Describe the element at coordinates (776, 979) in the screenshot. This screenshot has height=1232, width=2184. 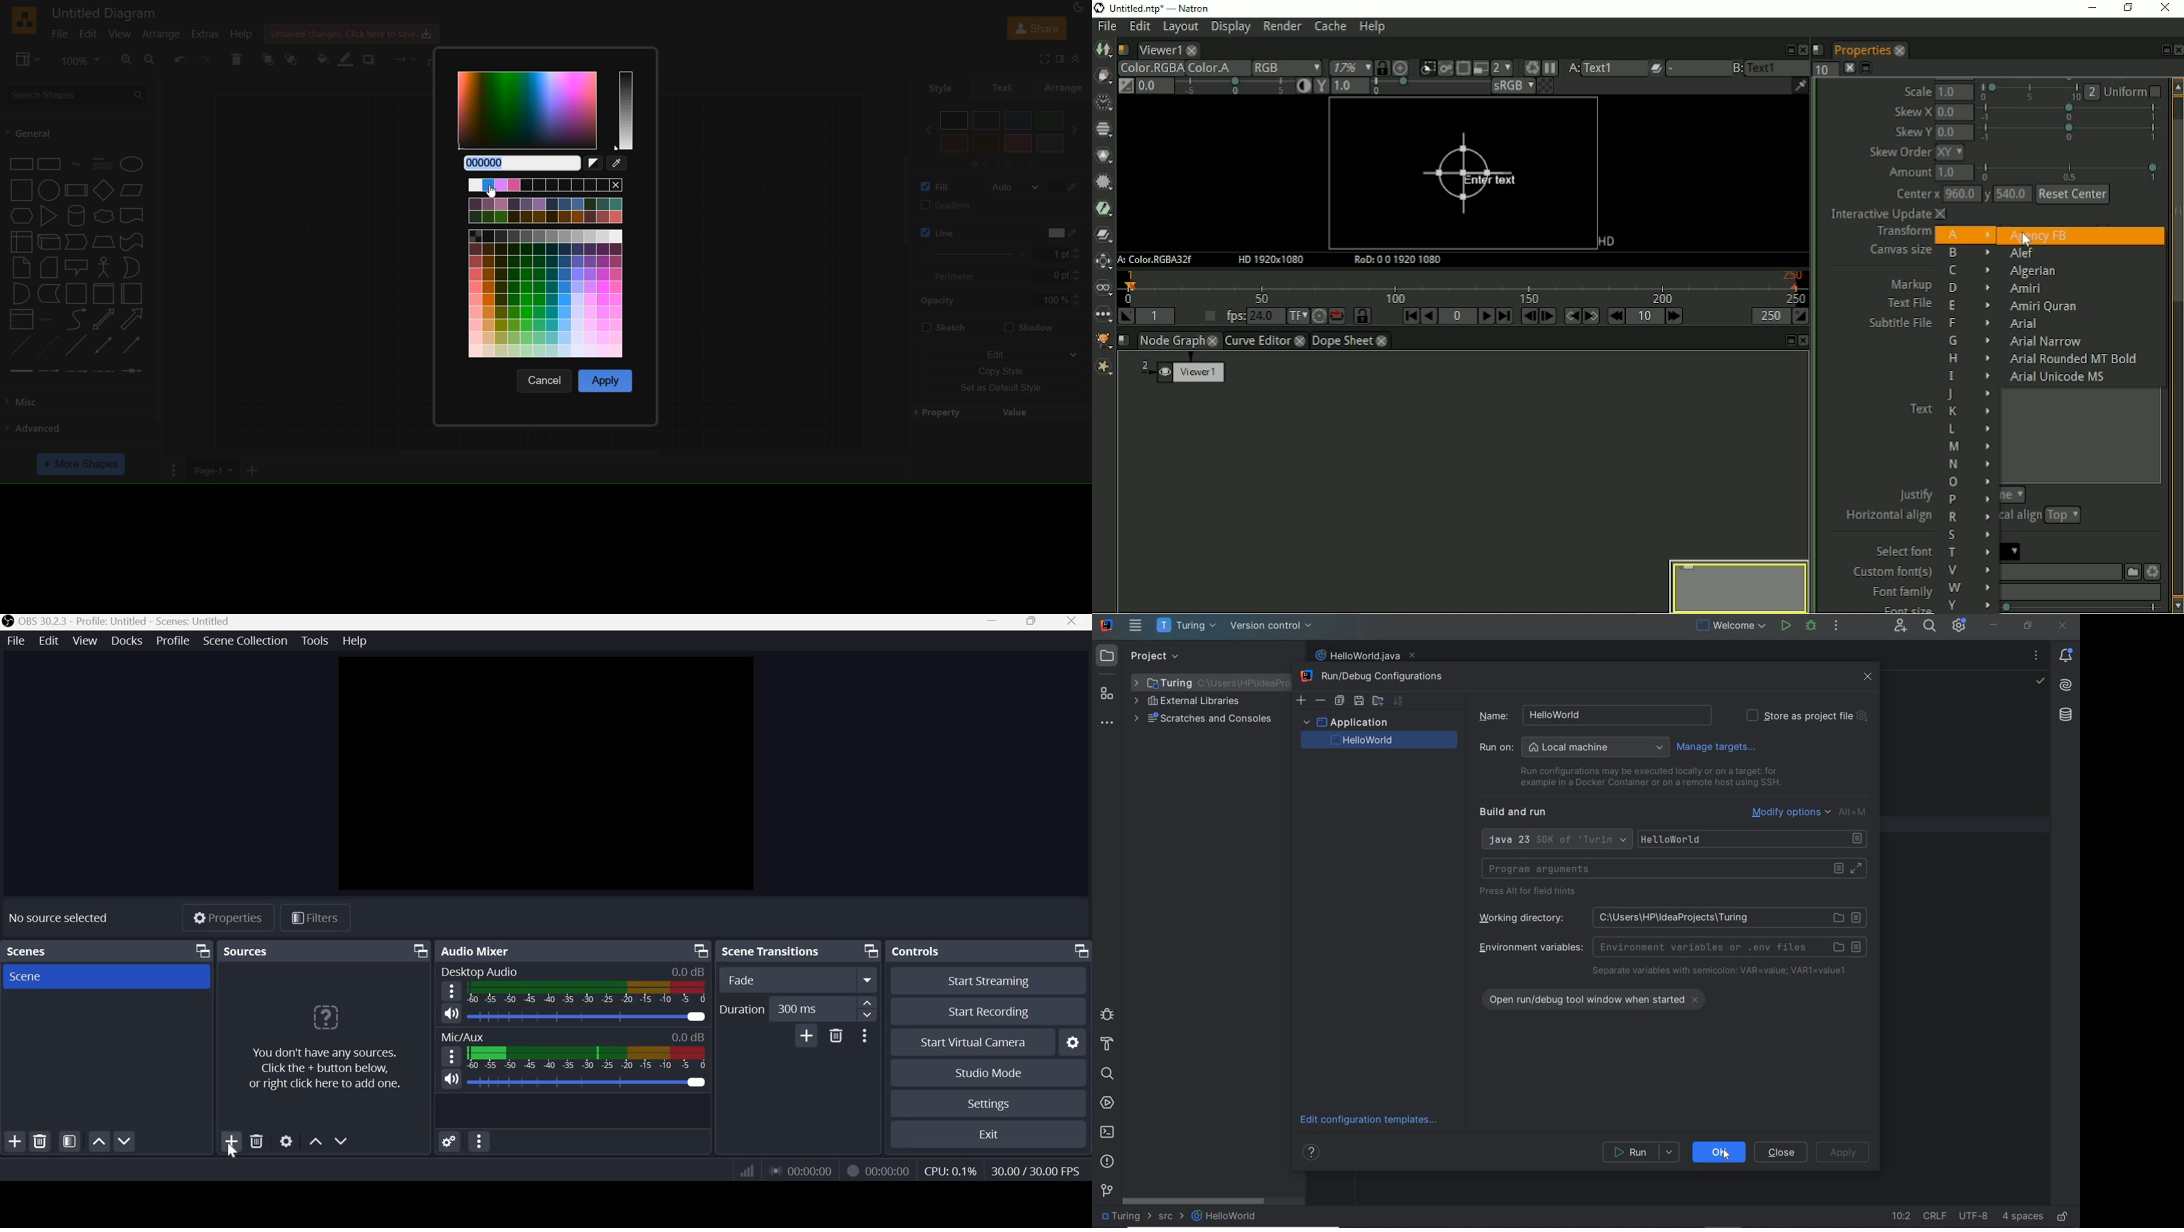
I see `Fade` at that location.